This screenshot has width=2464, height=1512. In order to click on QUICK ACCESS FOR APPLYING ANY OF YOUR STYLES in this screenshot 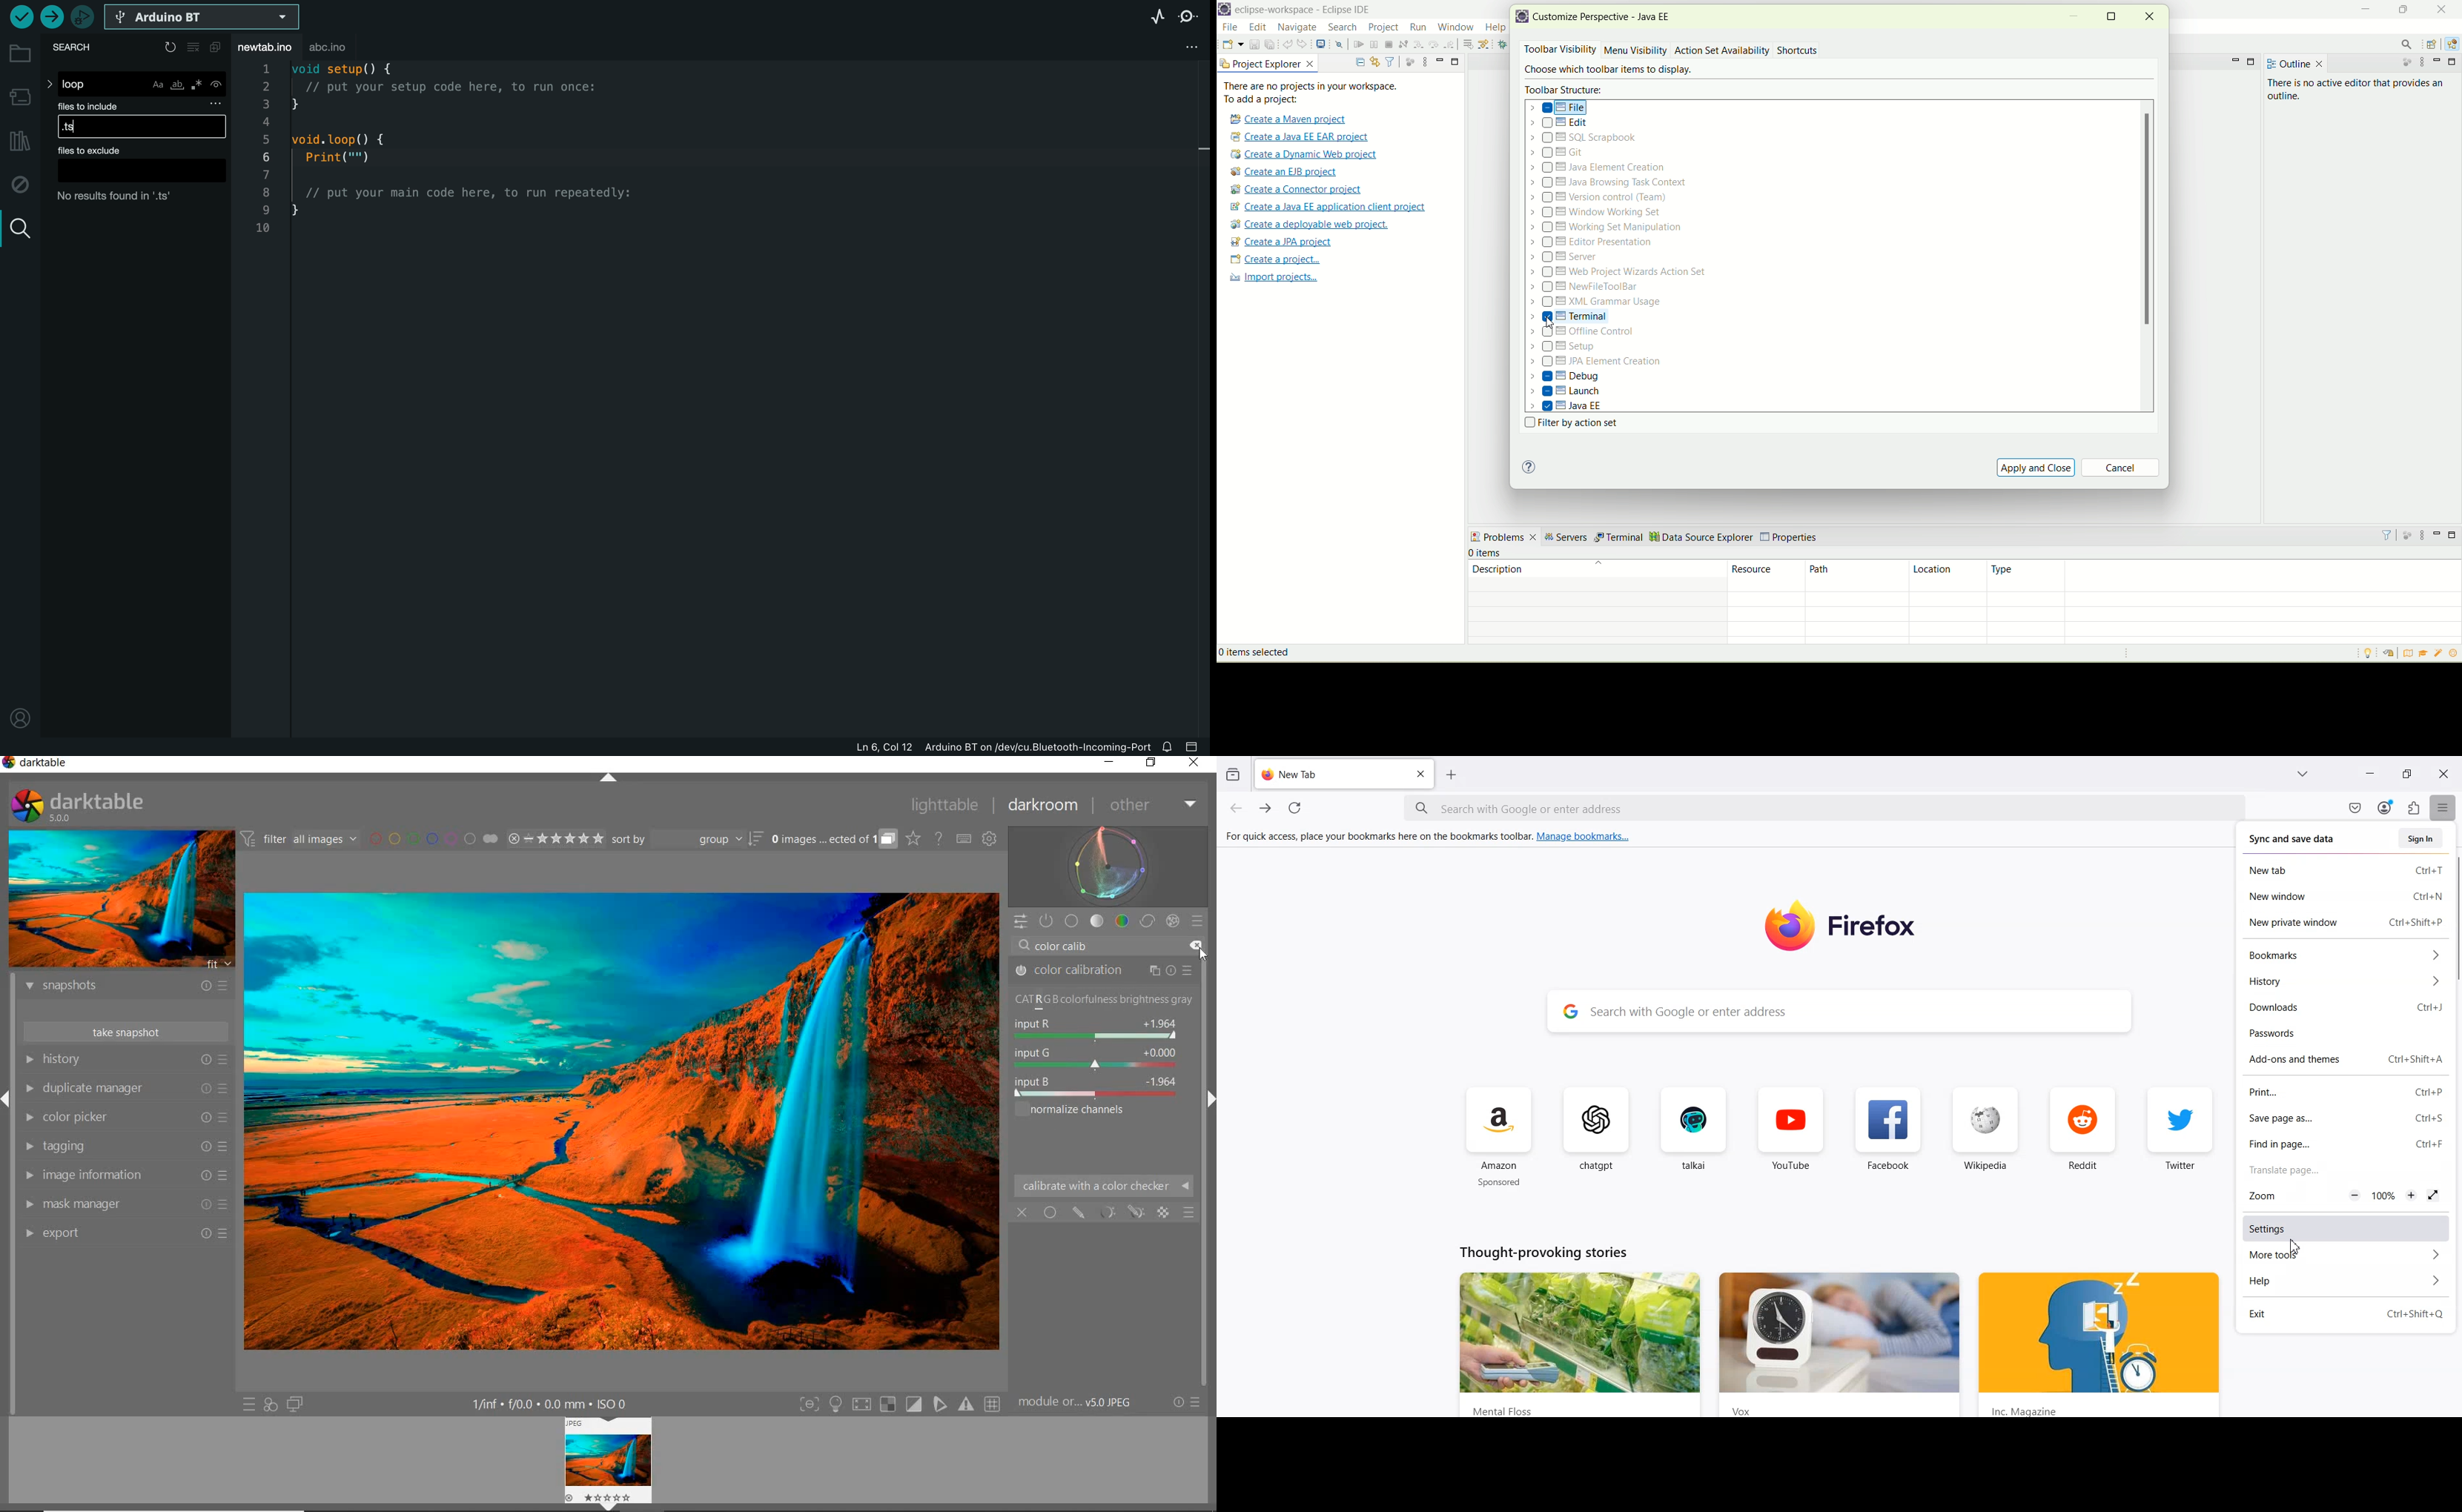, I will do `click(269, 1406)`.